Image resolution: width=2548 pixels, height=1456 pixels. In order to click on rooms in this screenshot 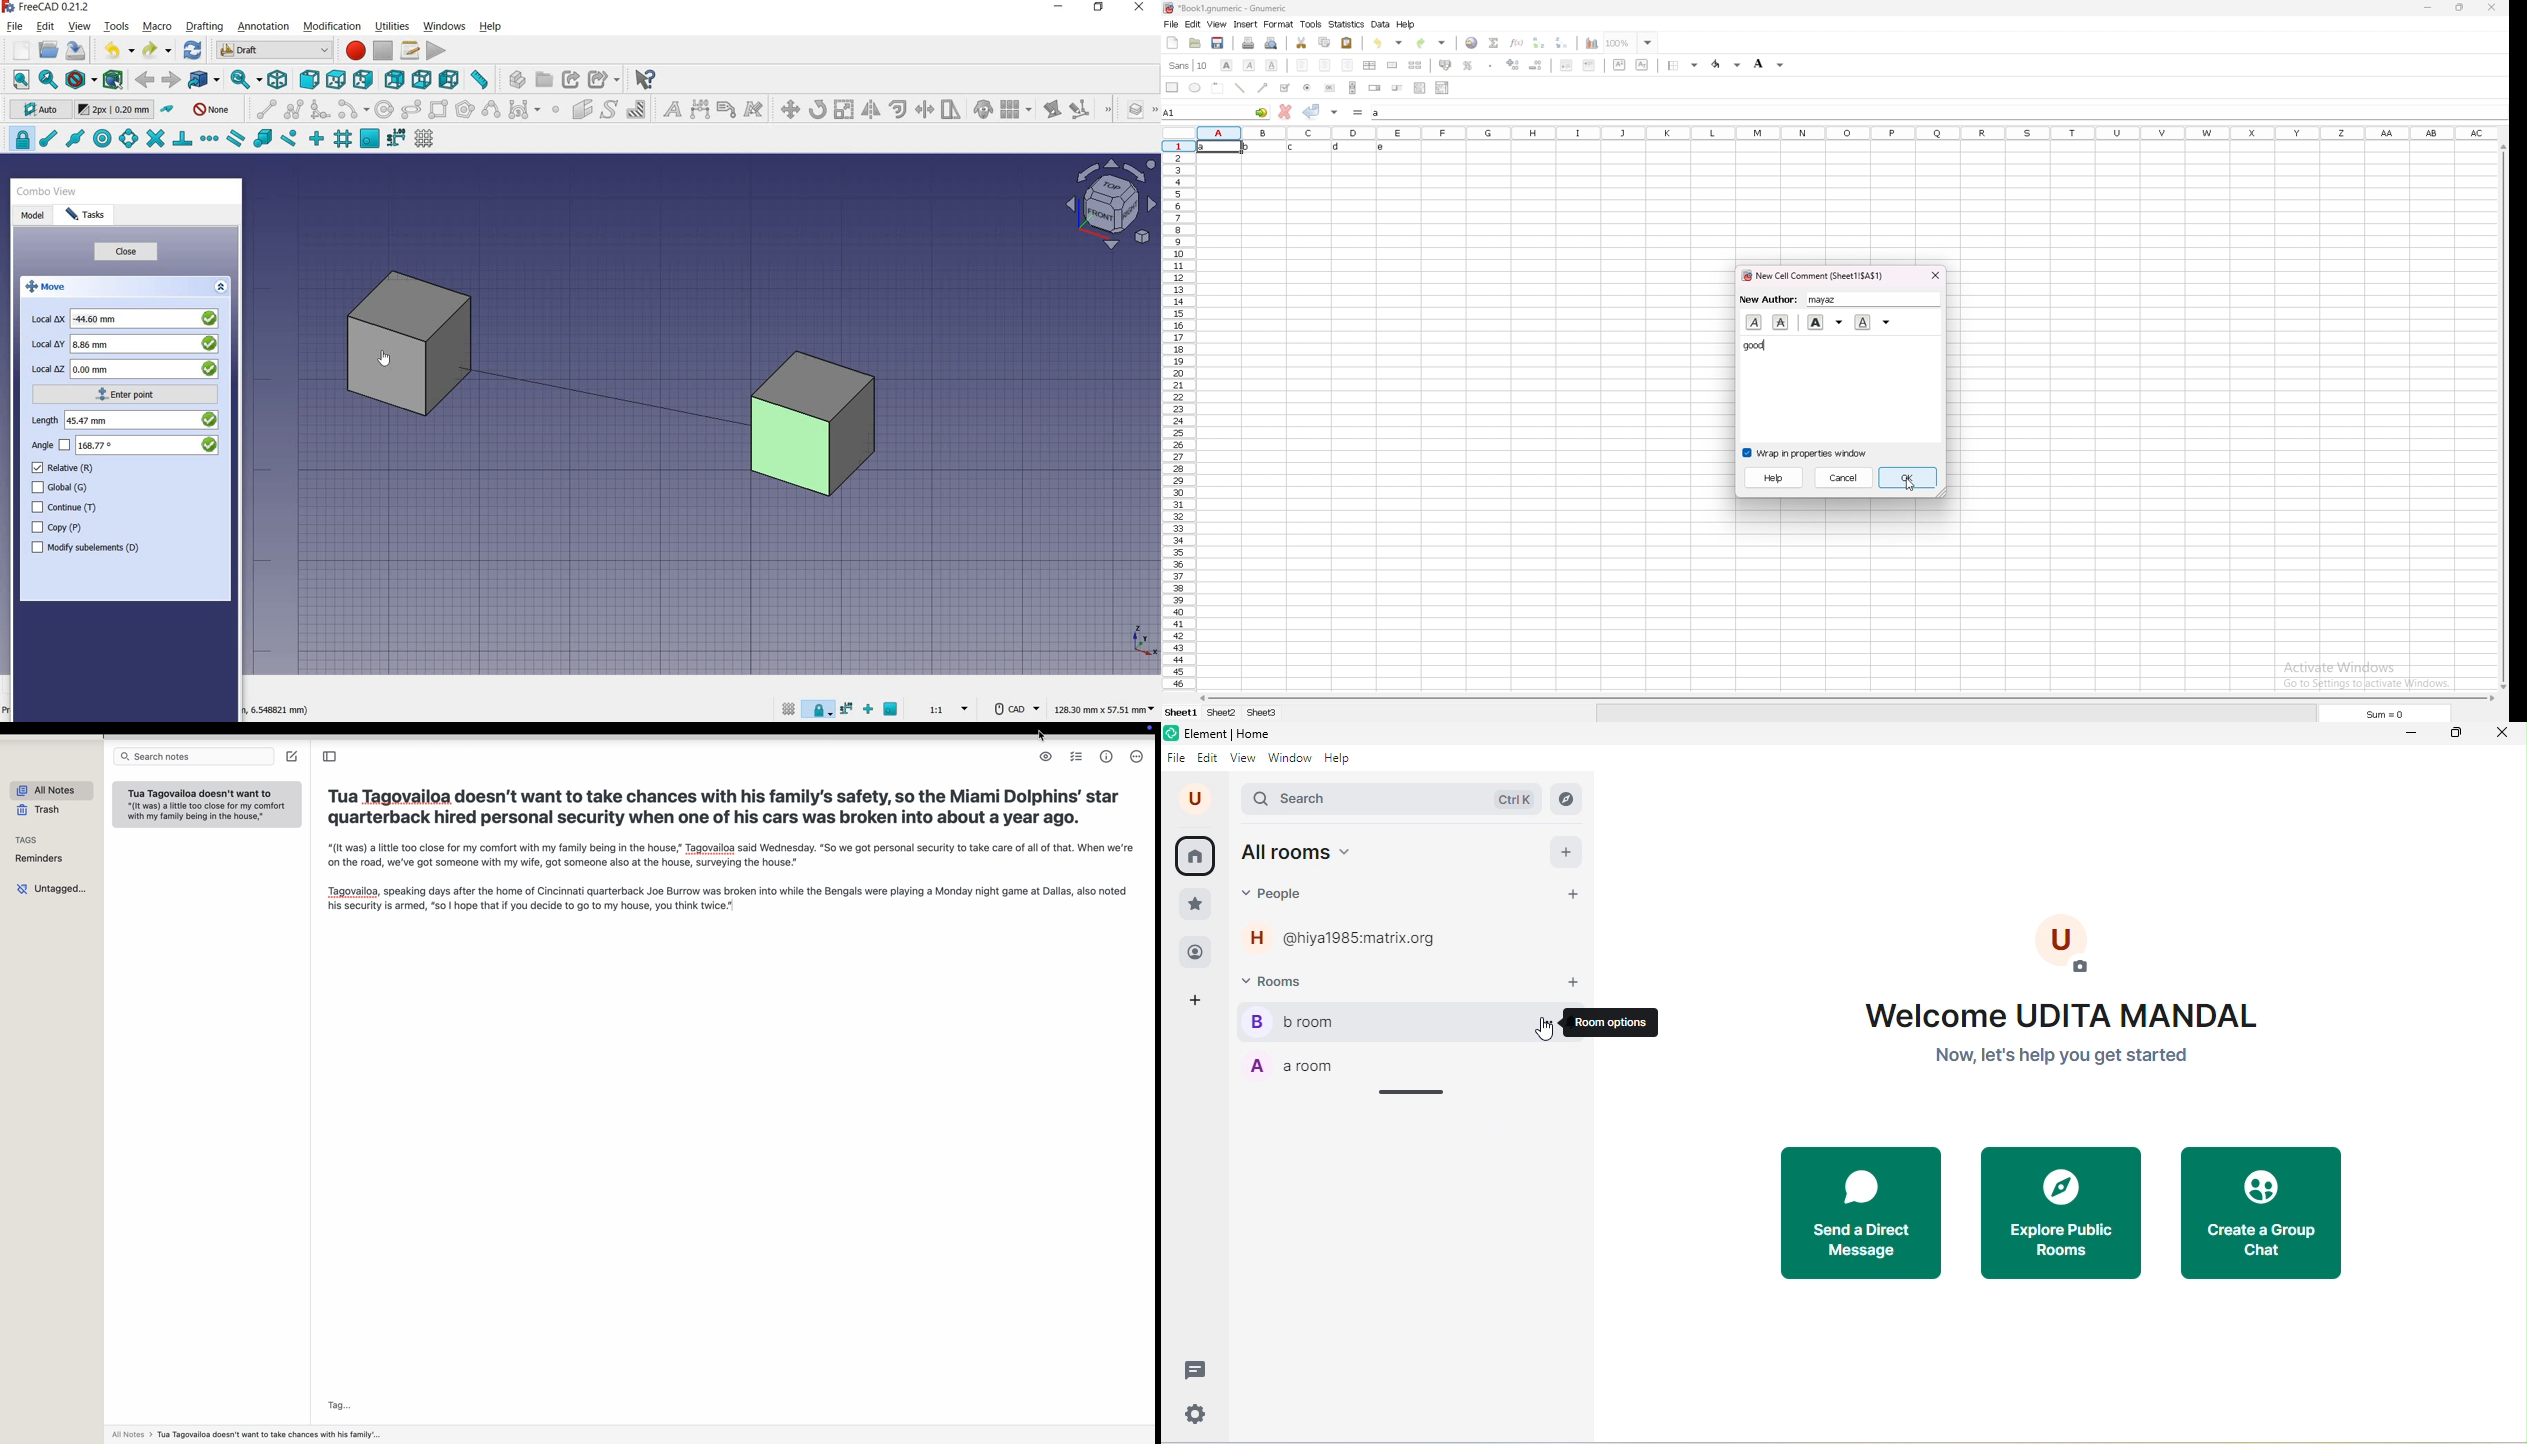, I will do `click(1300, 980)`.